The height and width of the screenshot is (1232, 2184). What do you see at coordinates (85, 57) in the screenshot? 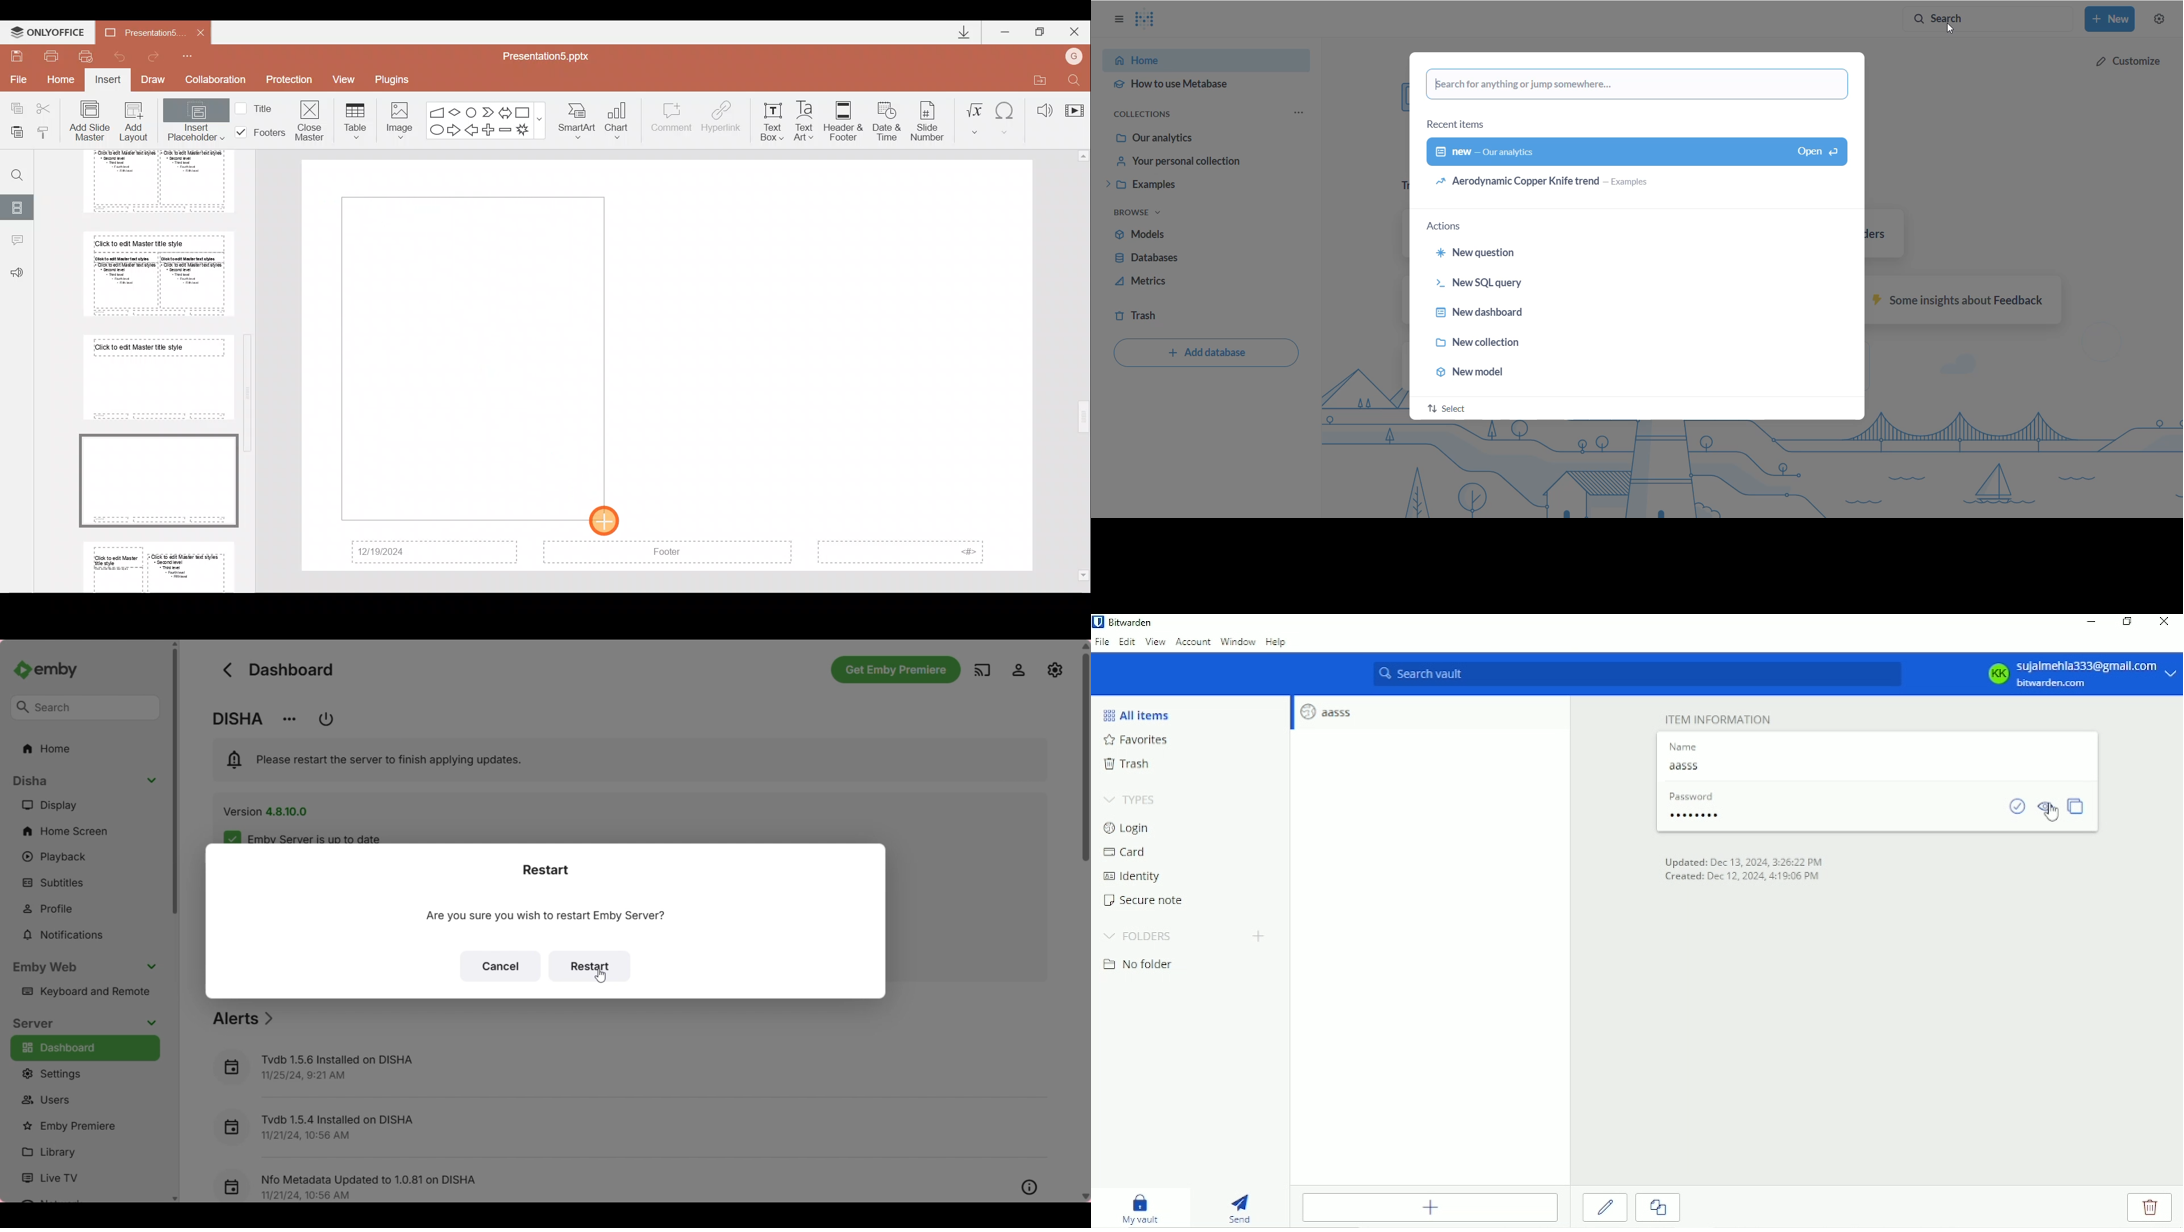
I see `Quick print` at bounding box center [85, 57].